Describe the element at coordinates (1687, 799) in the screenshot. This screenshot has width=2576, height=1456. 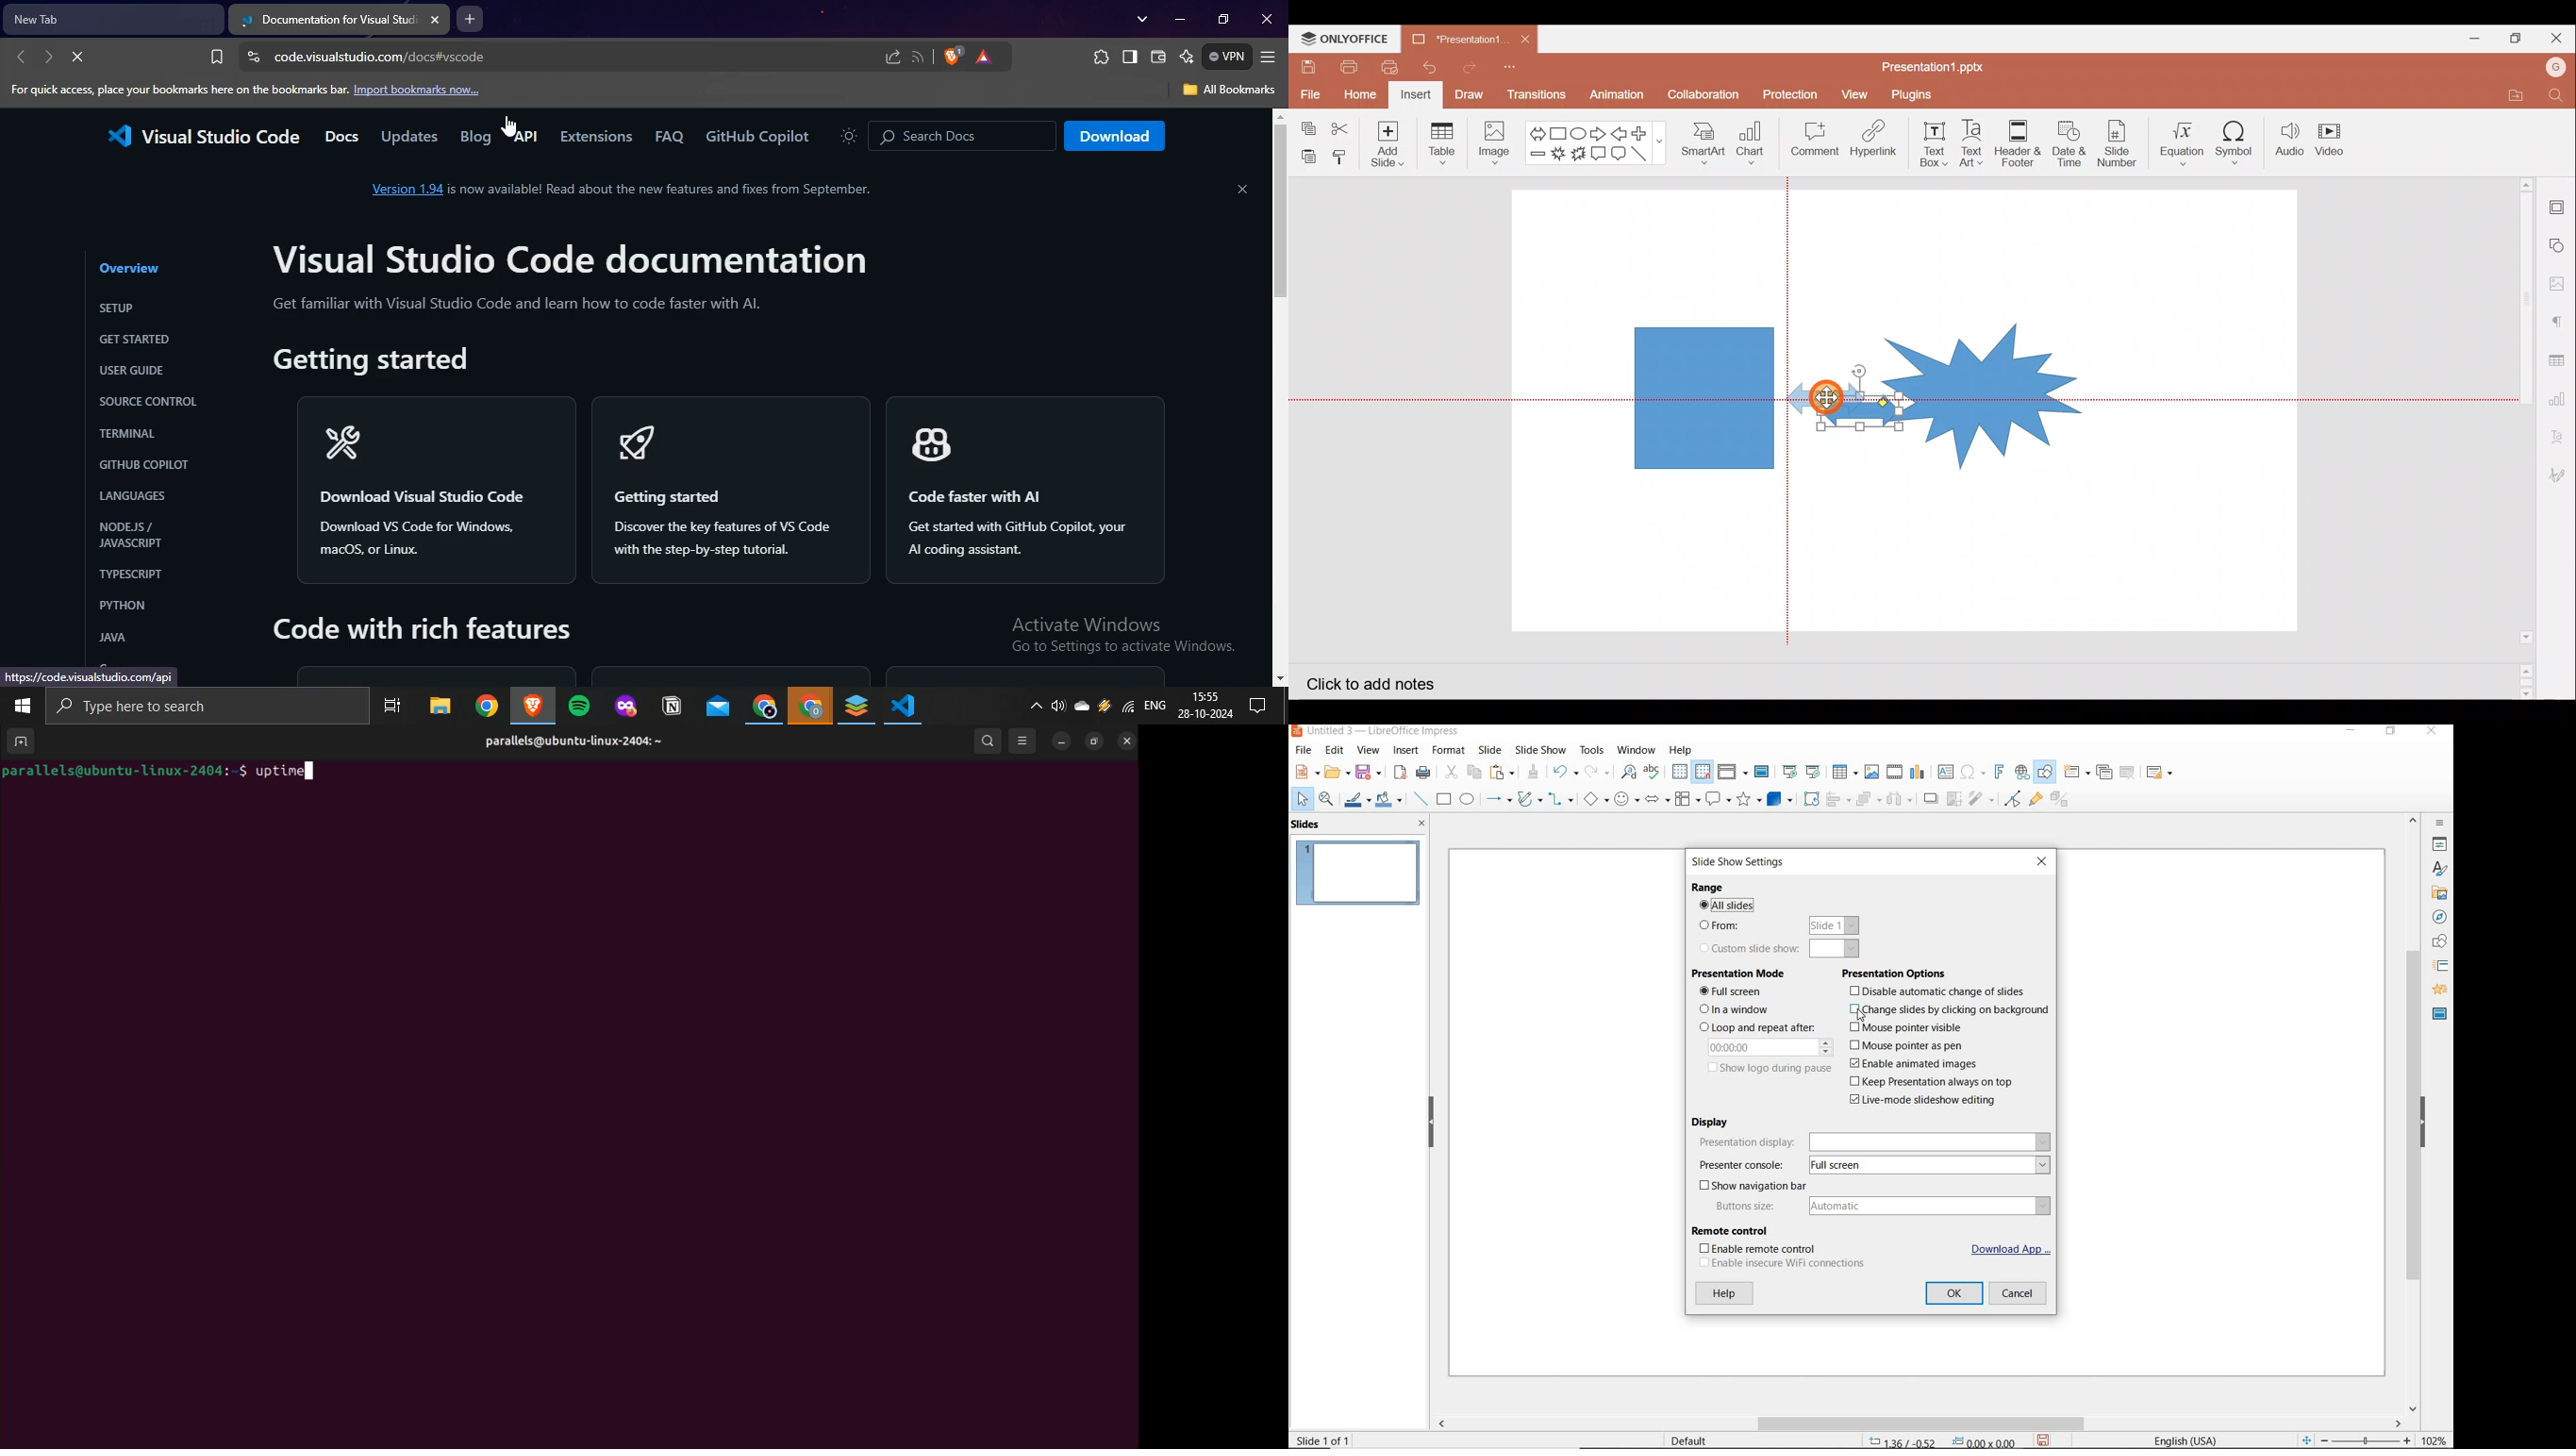
I see `FLOWCHART` at that location.